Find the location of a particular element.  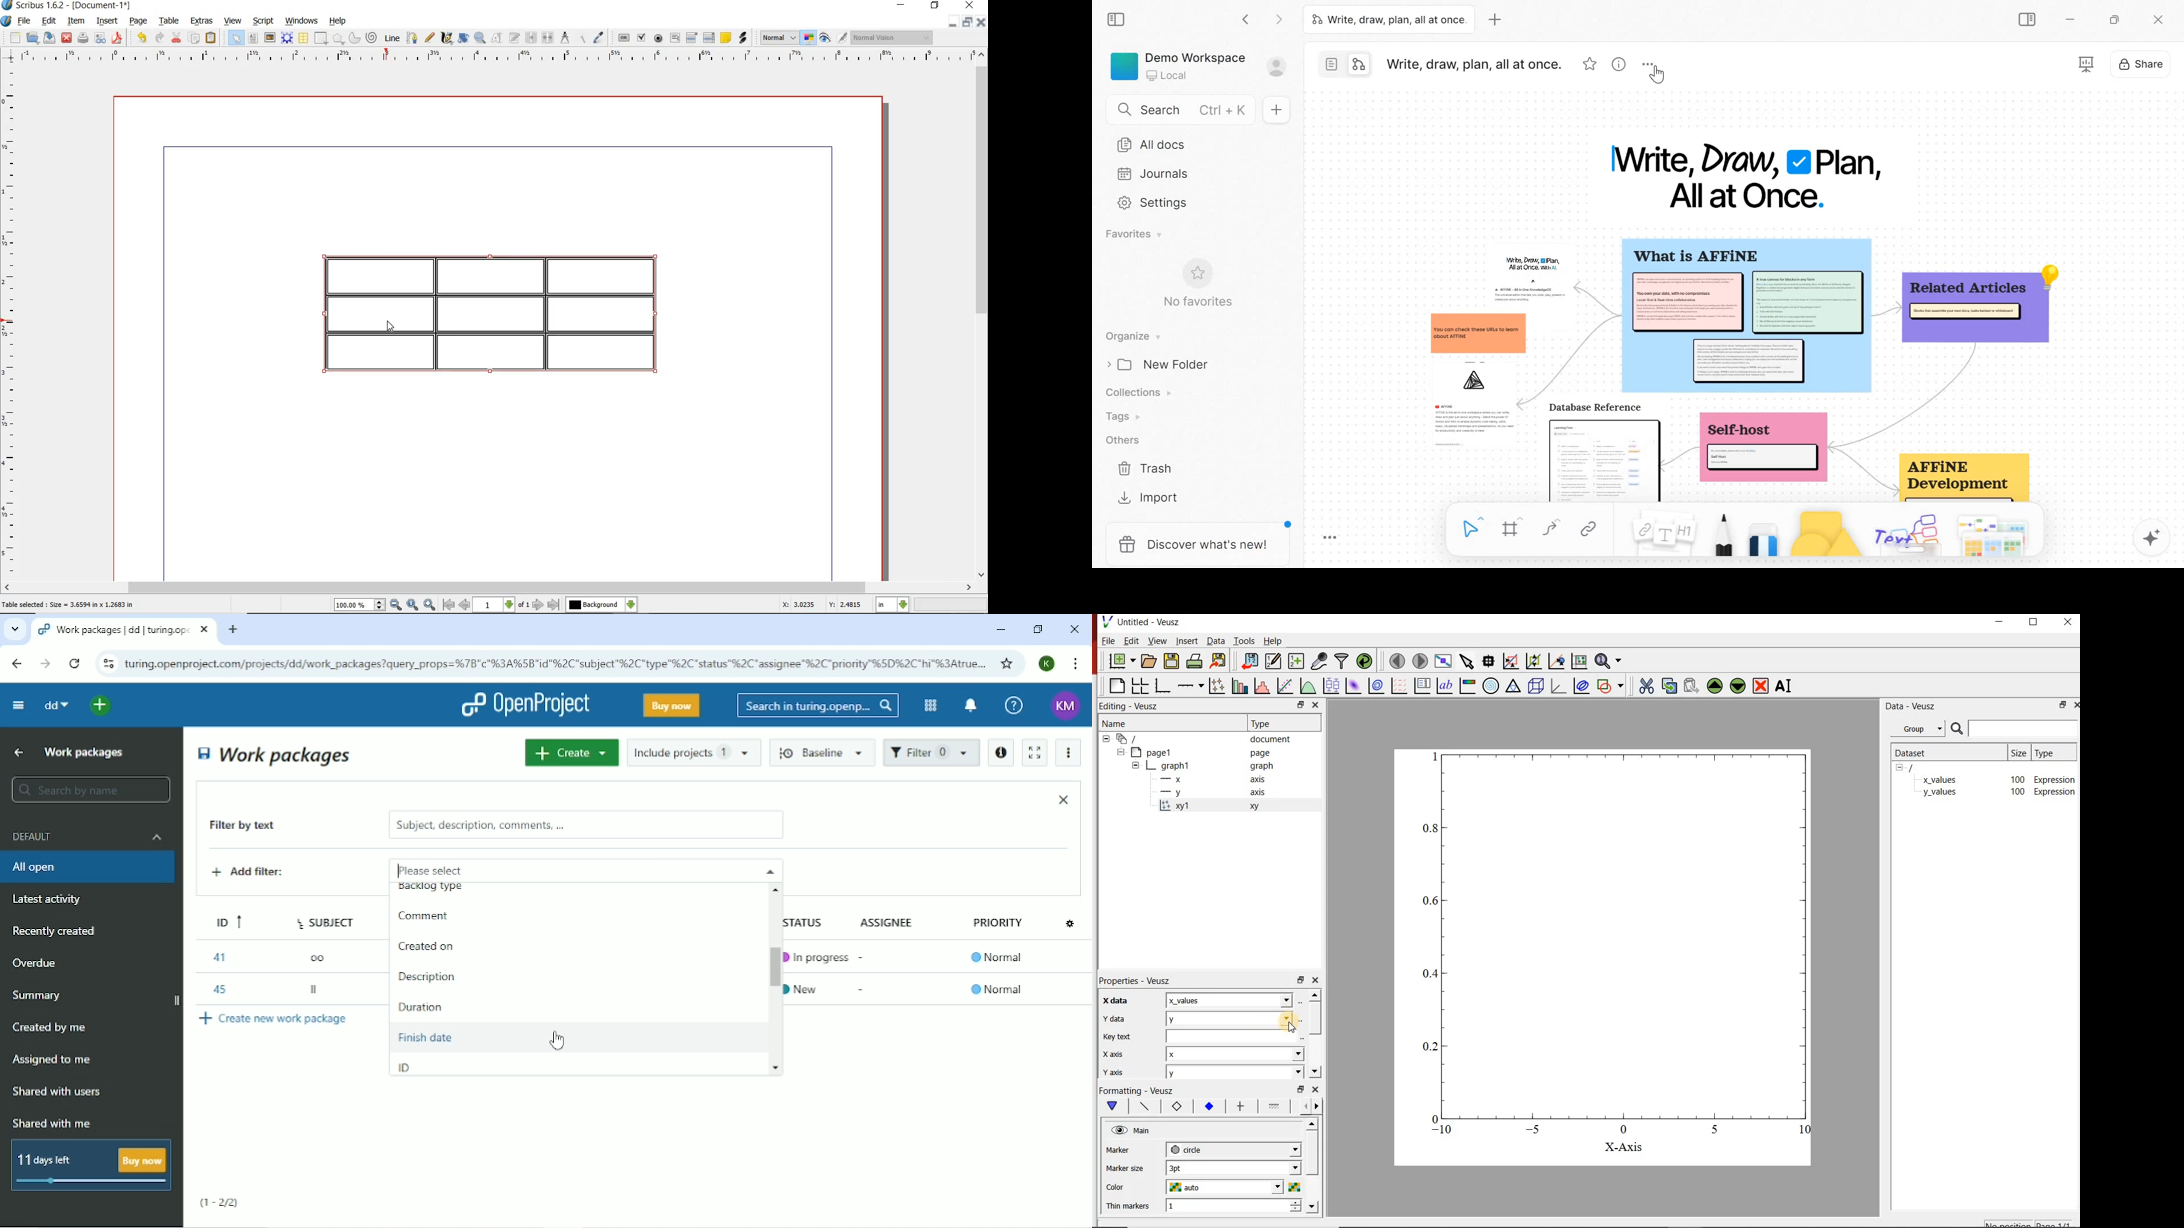

pdf list box is located at coordinates (709, 38).